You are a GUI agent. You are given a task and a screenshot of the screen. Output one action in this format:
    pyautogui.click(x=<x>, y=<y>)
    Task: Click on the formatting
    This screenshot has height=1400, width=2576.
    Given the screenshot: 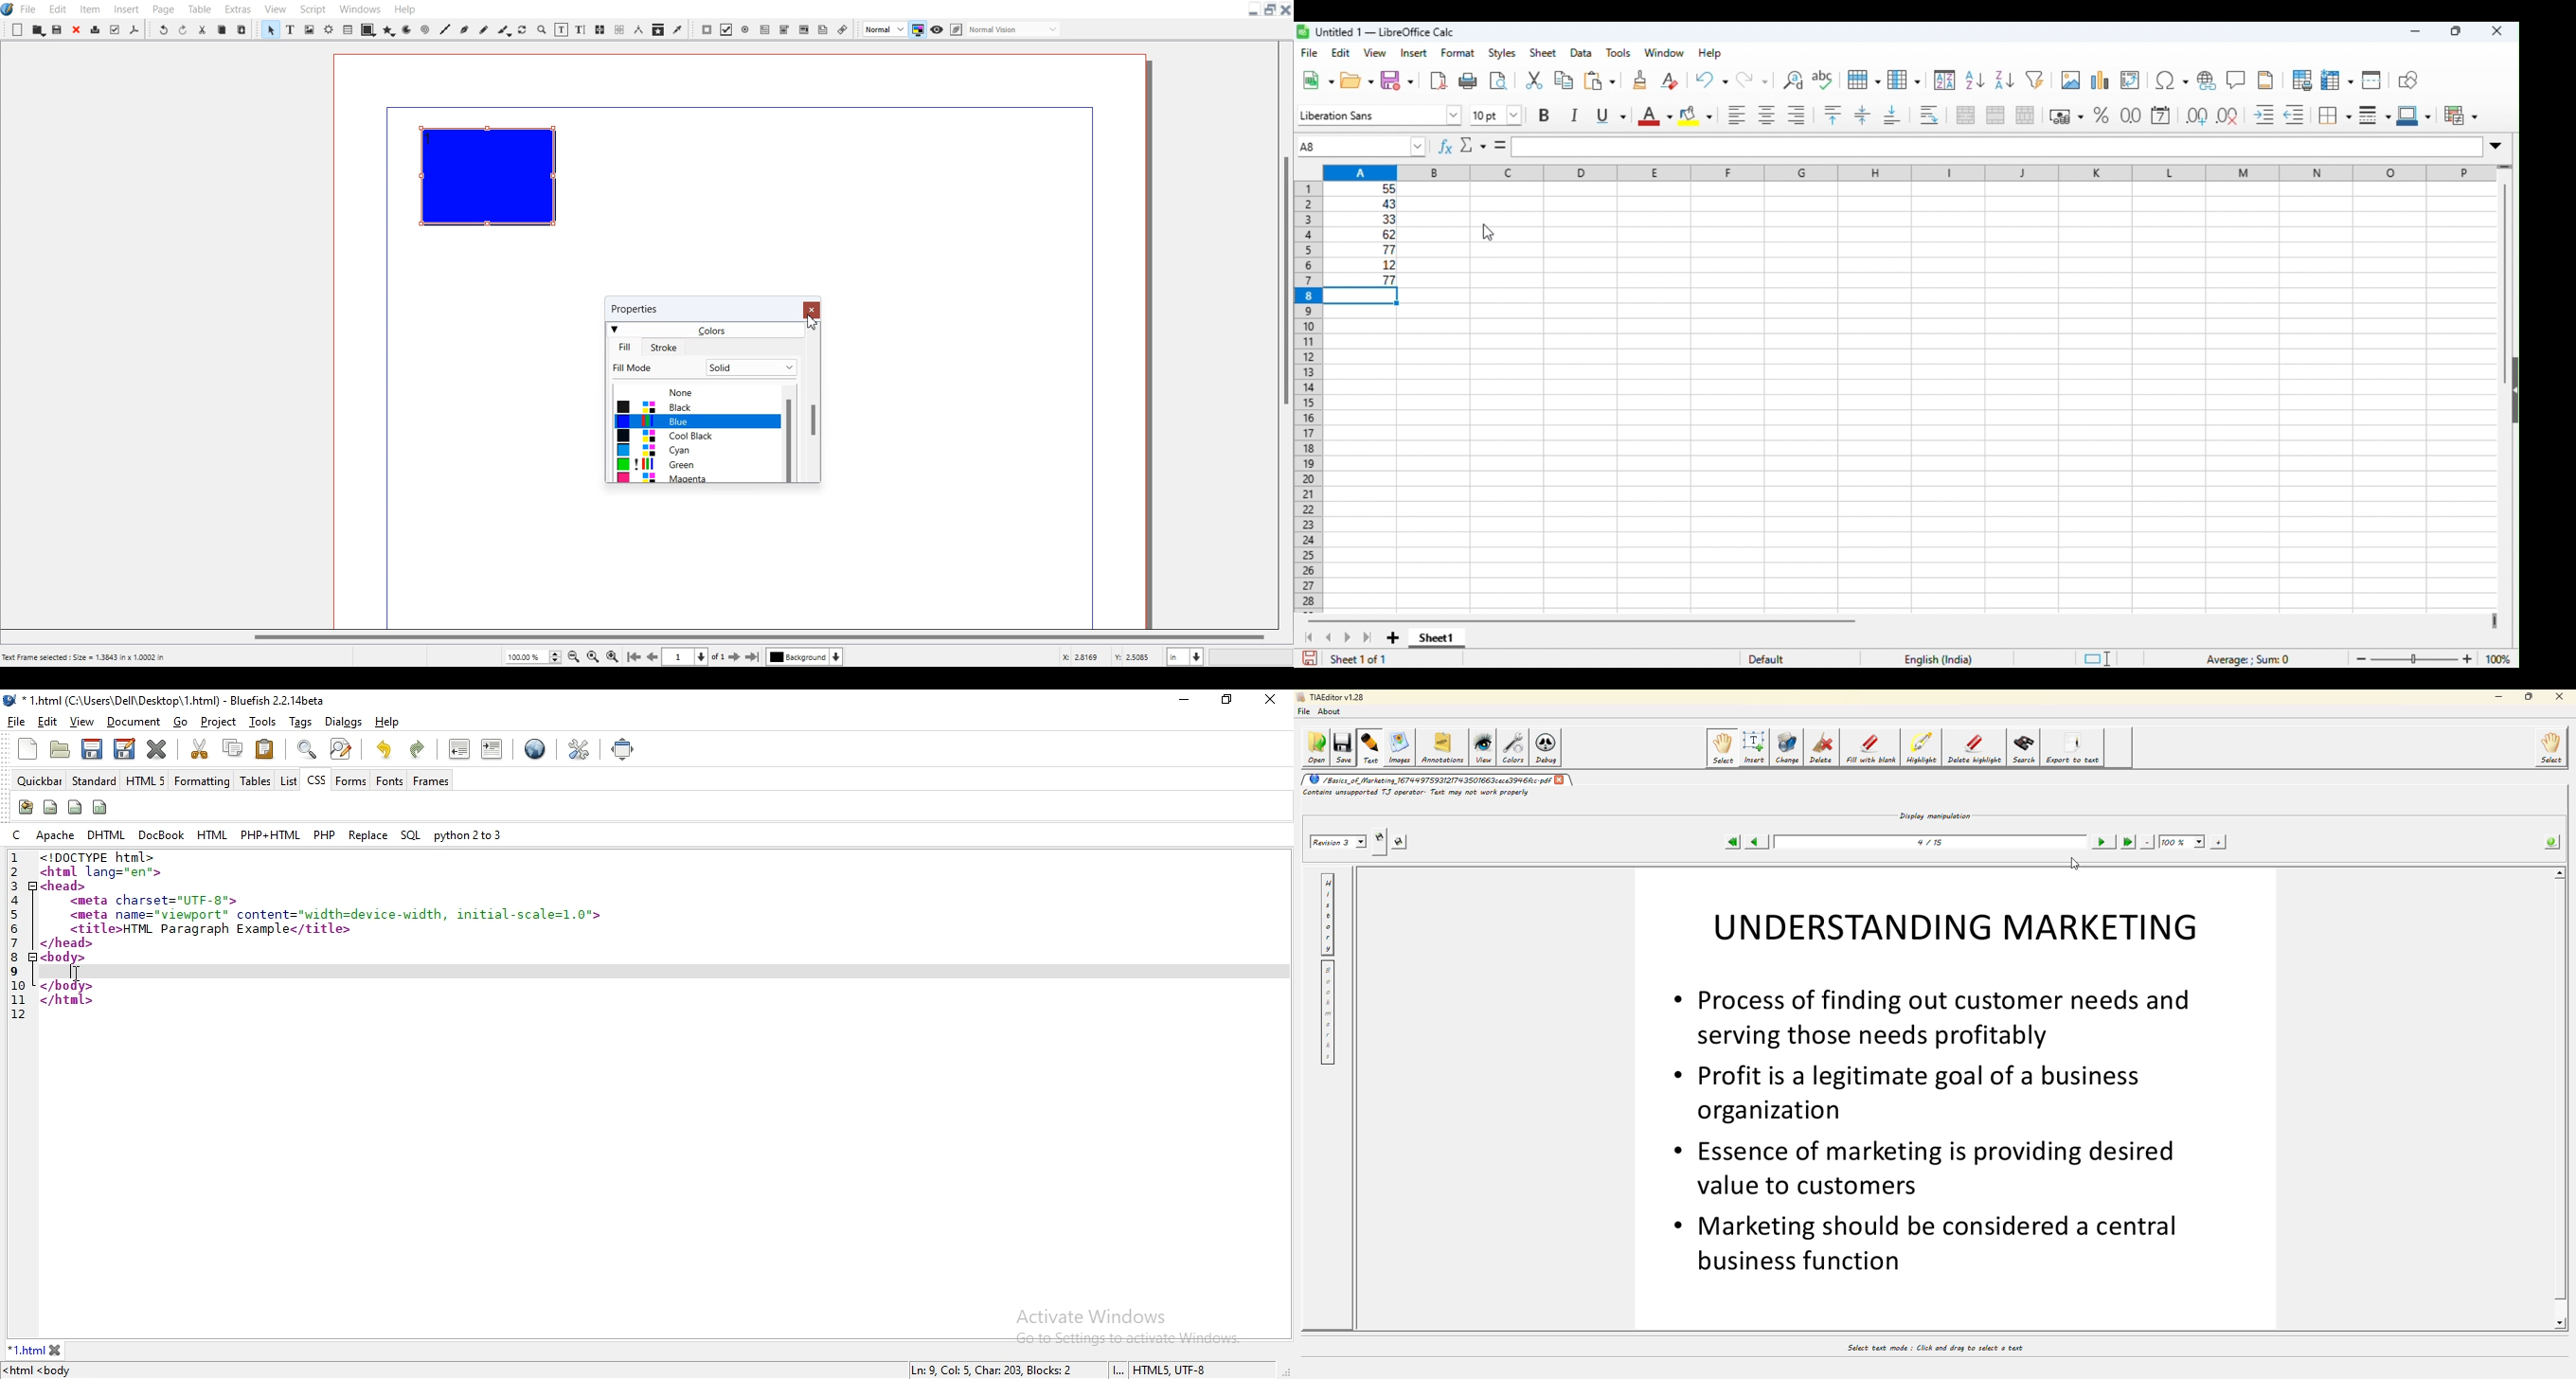 What is the action you would take?
    pyautogui.click(x=204, y=780)
    